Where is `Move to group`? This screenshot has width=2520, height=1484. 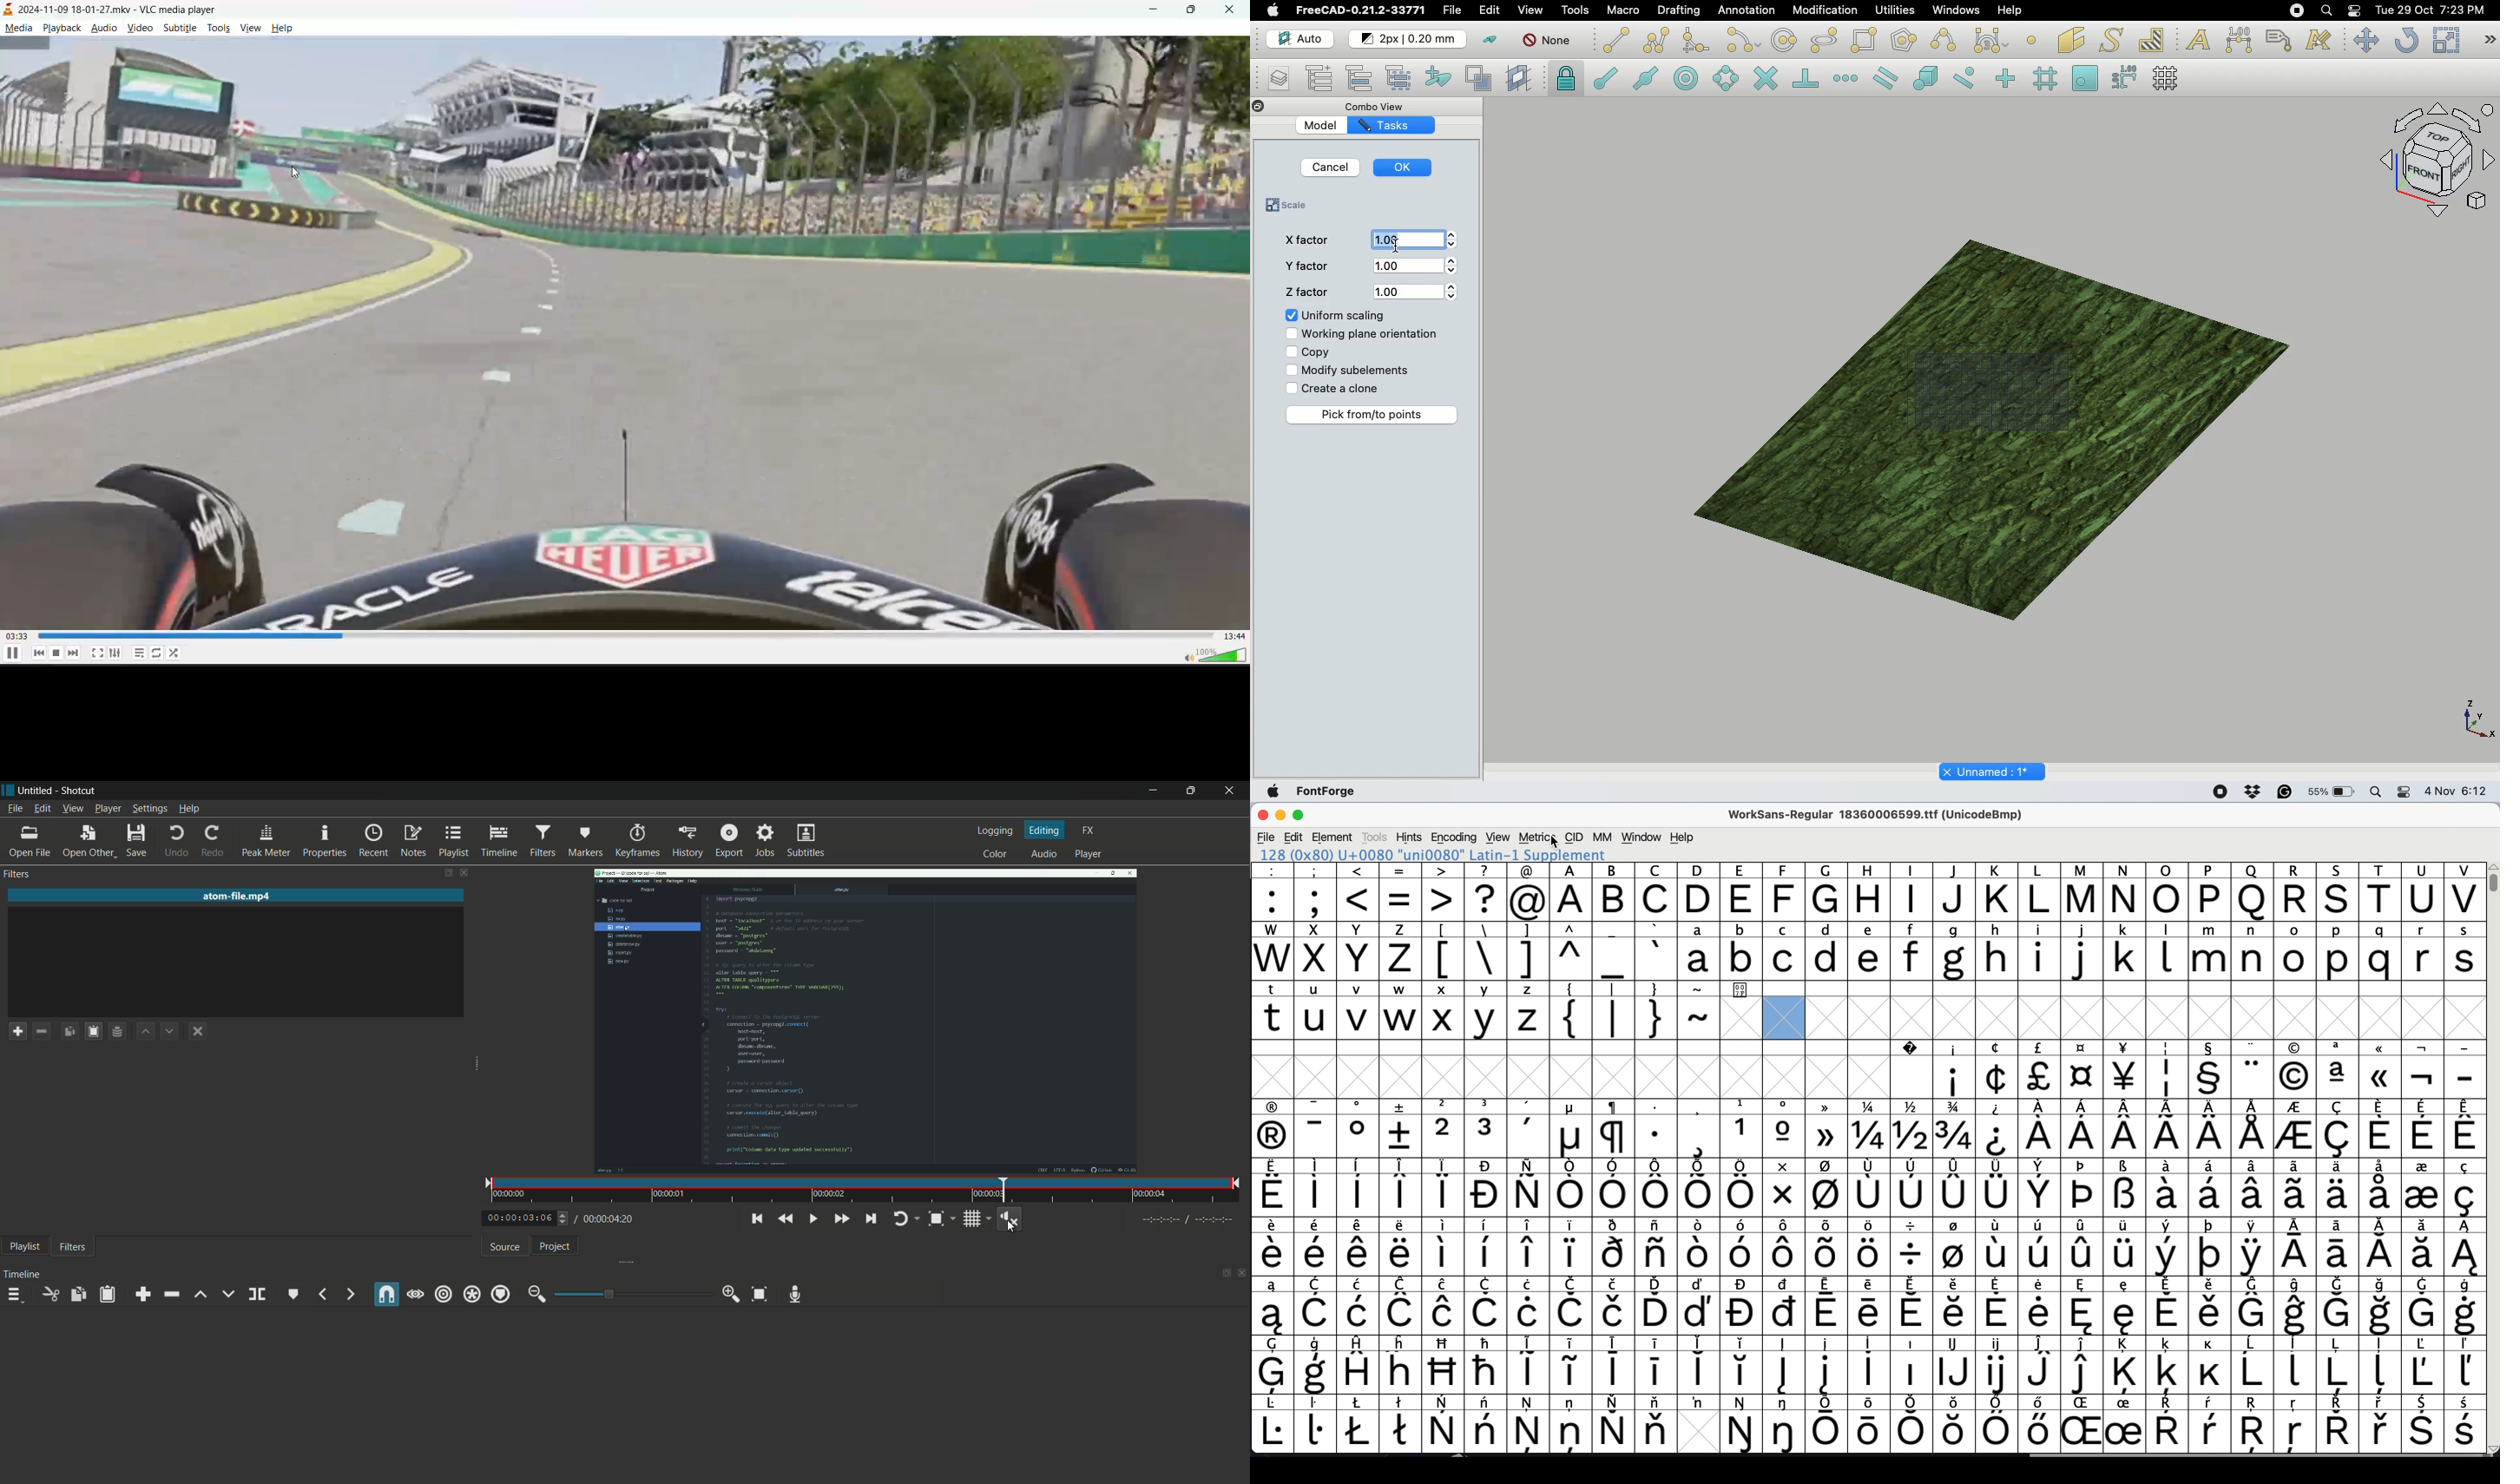
Move to group is located at coordinates (1360, 77).